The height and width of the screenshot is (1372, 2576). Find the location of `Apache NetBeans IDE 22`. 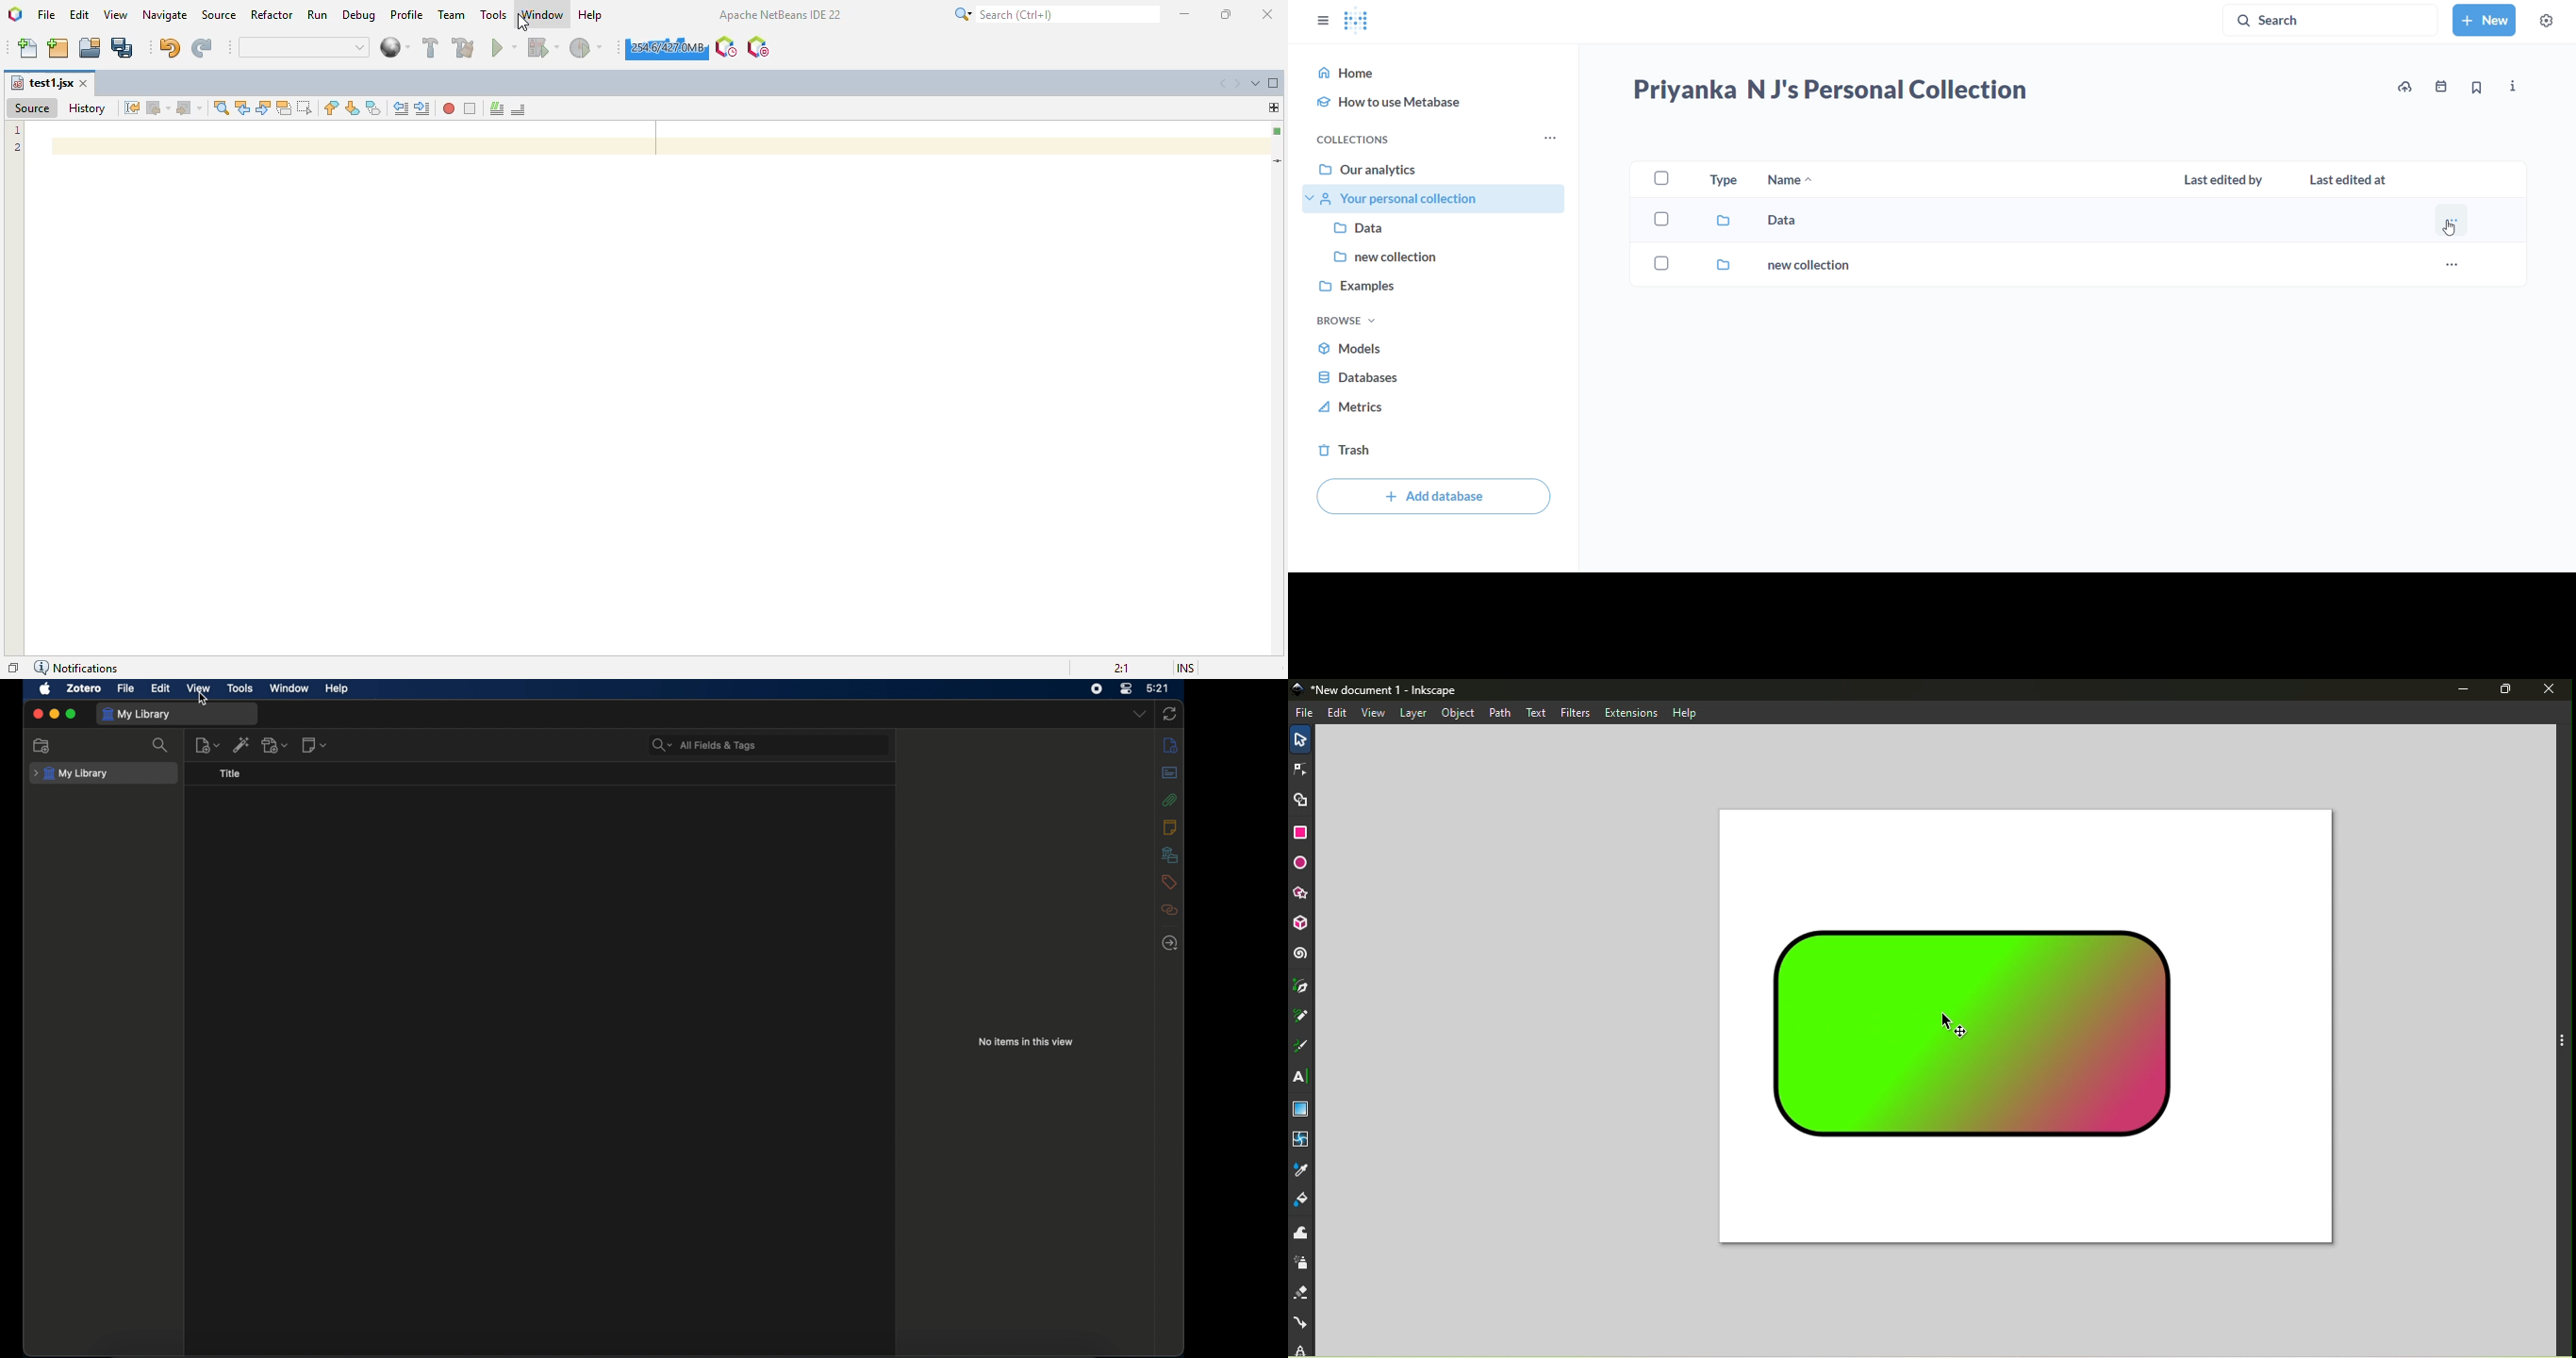

Apache NetBeans IDE 22 is located at coordinates (779, 14).